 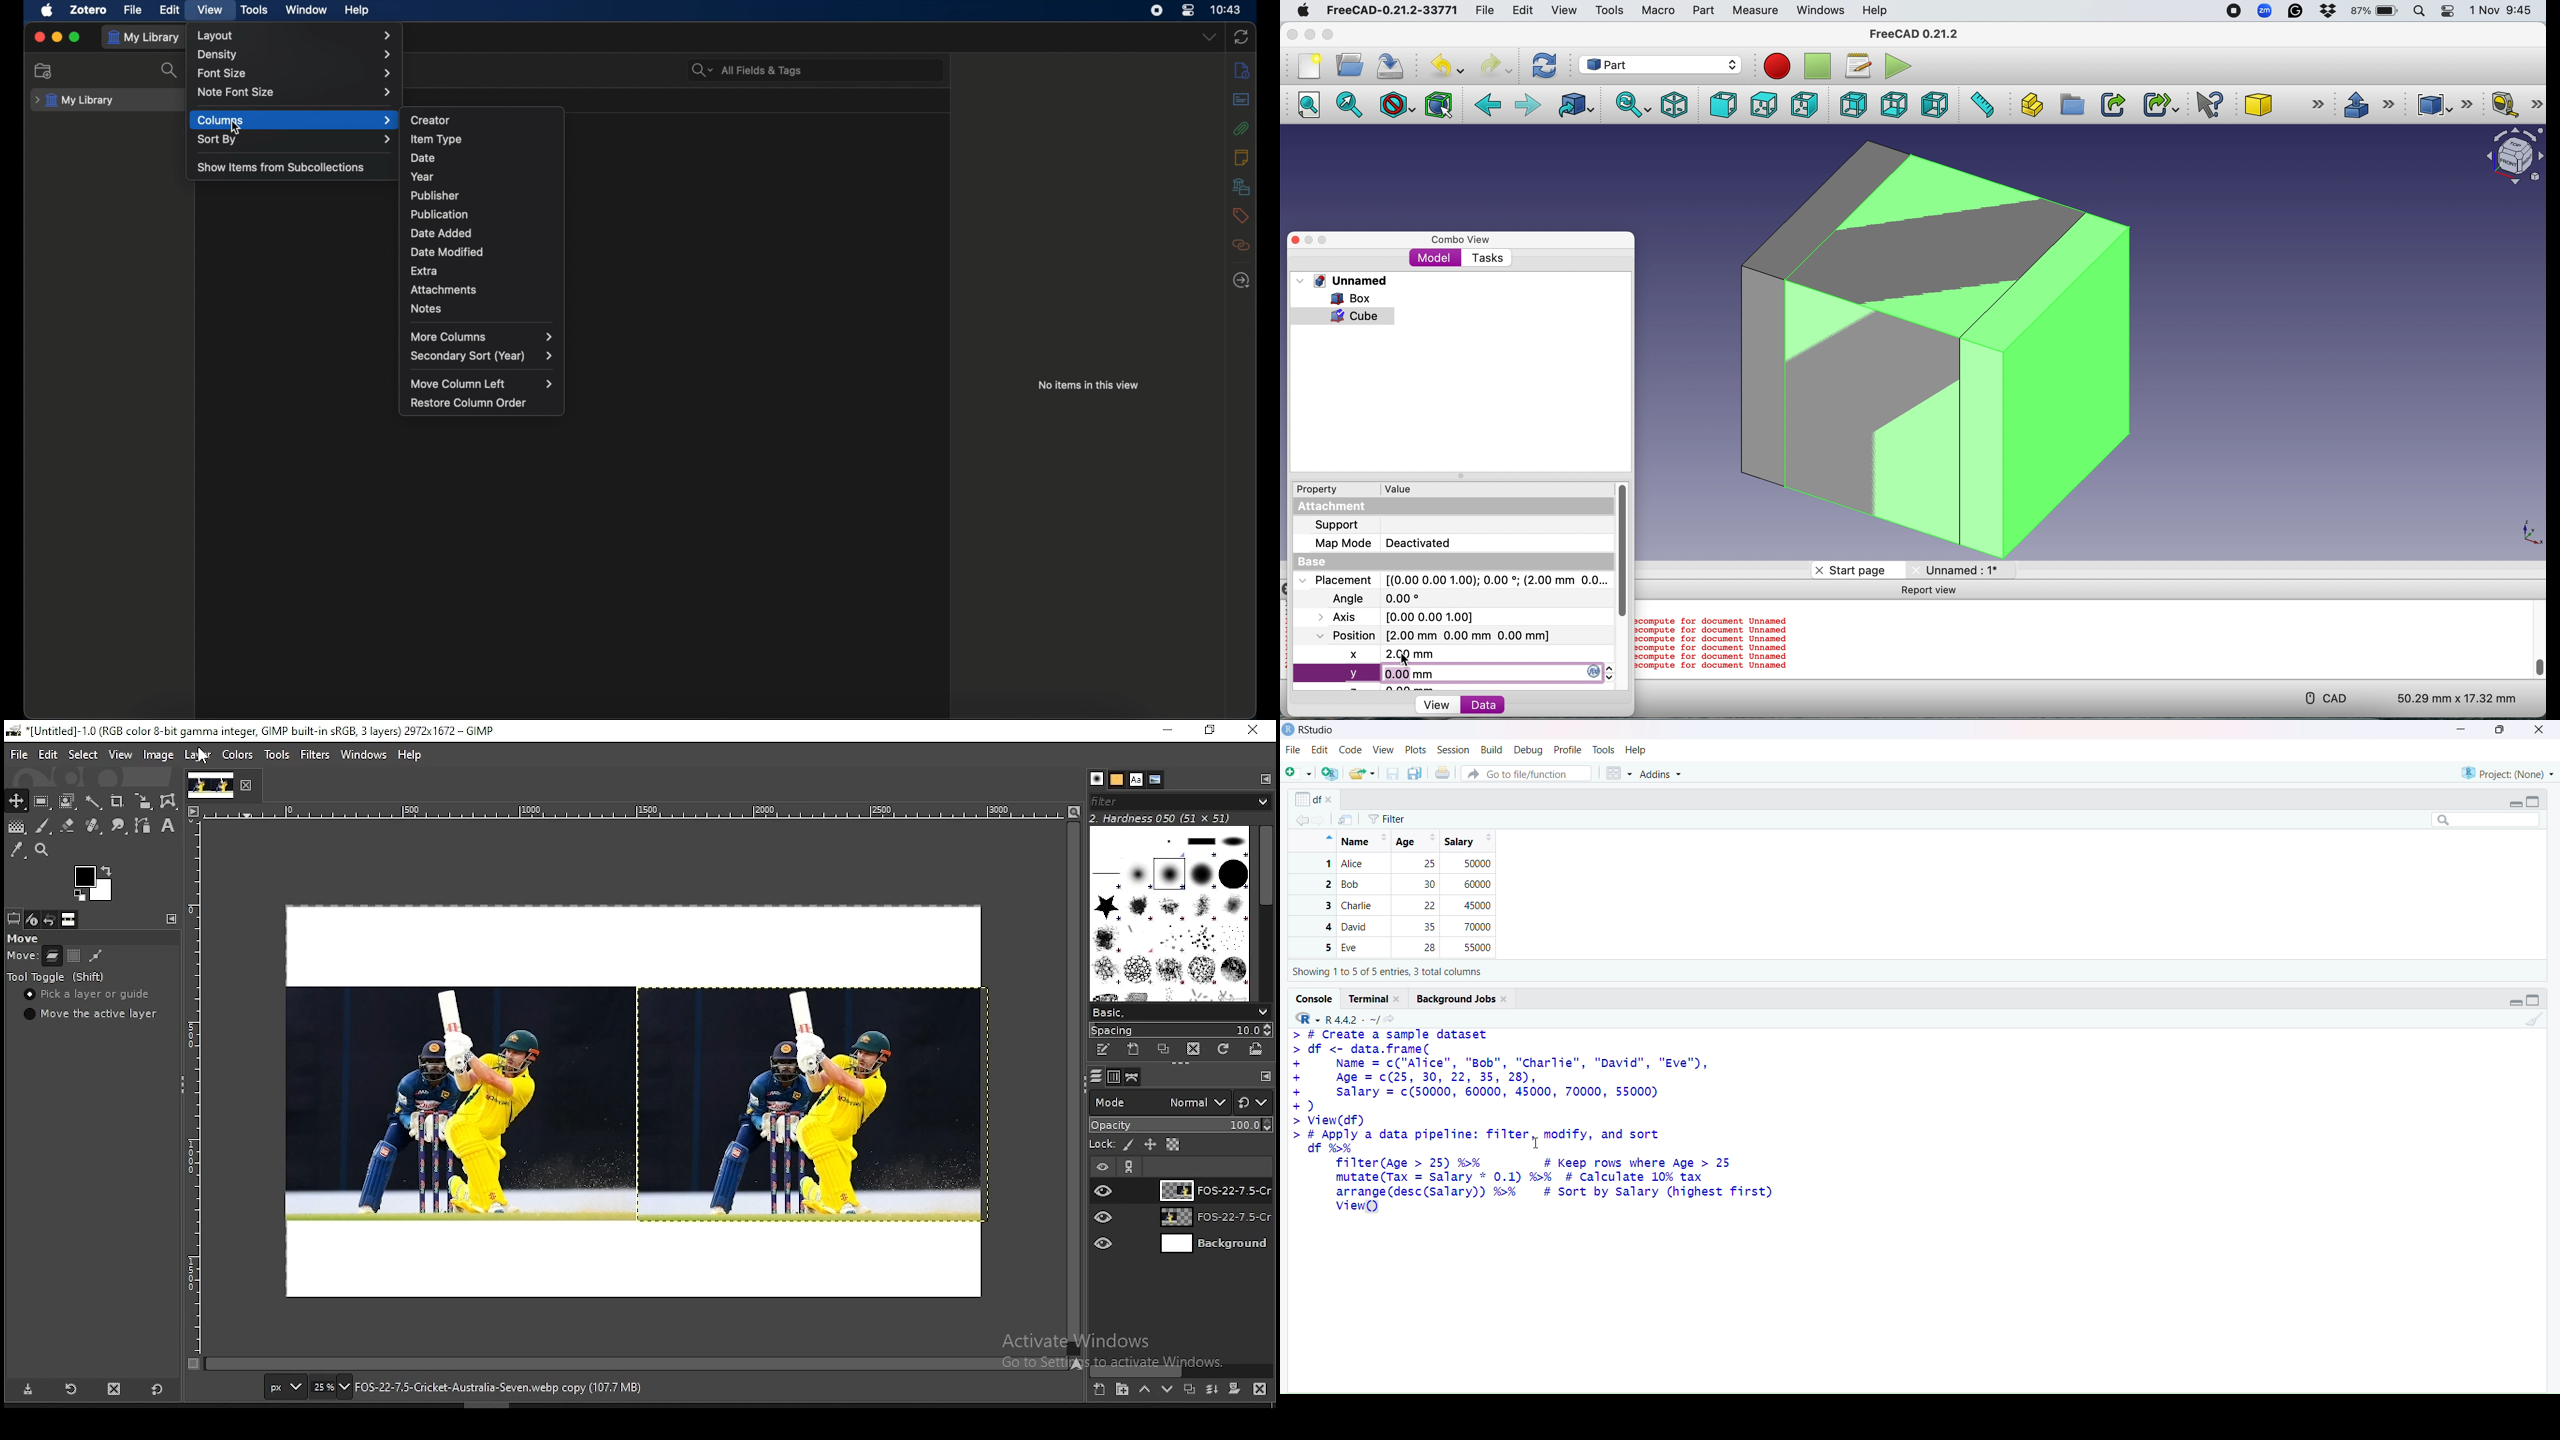 What do you see at coordinates (1547, 65) in the screenshot?
I see `Refresh` at bounding box center [1547, 65].